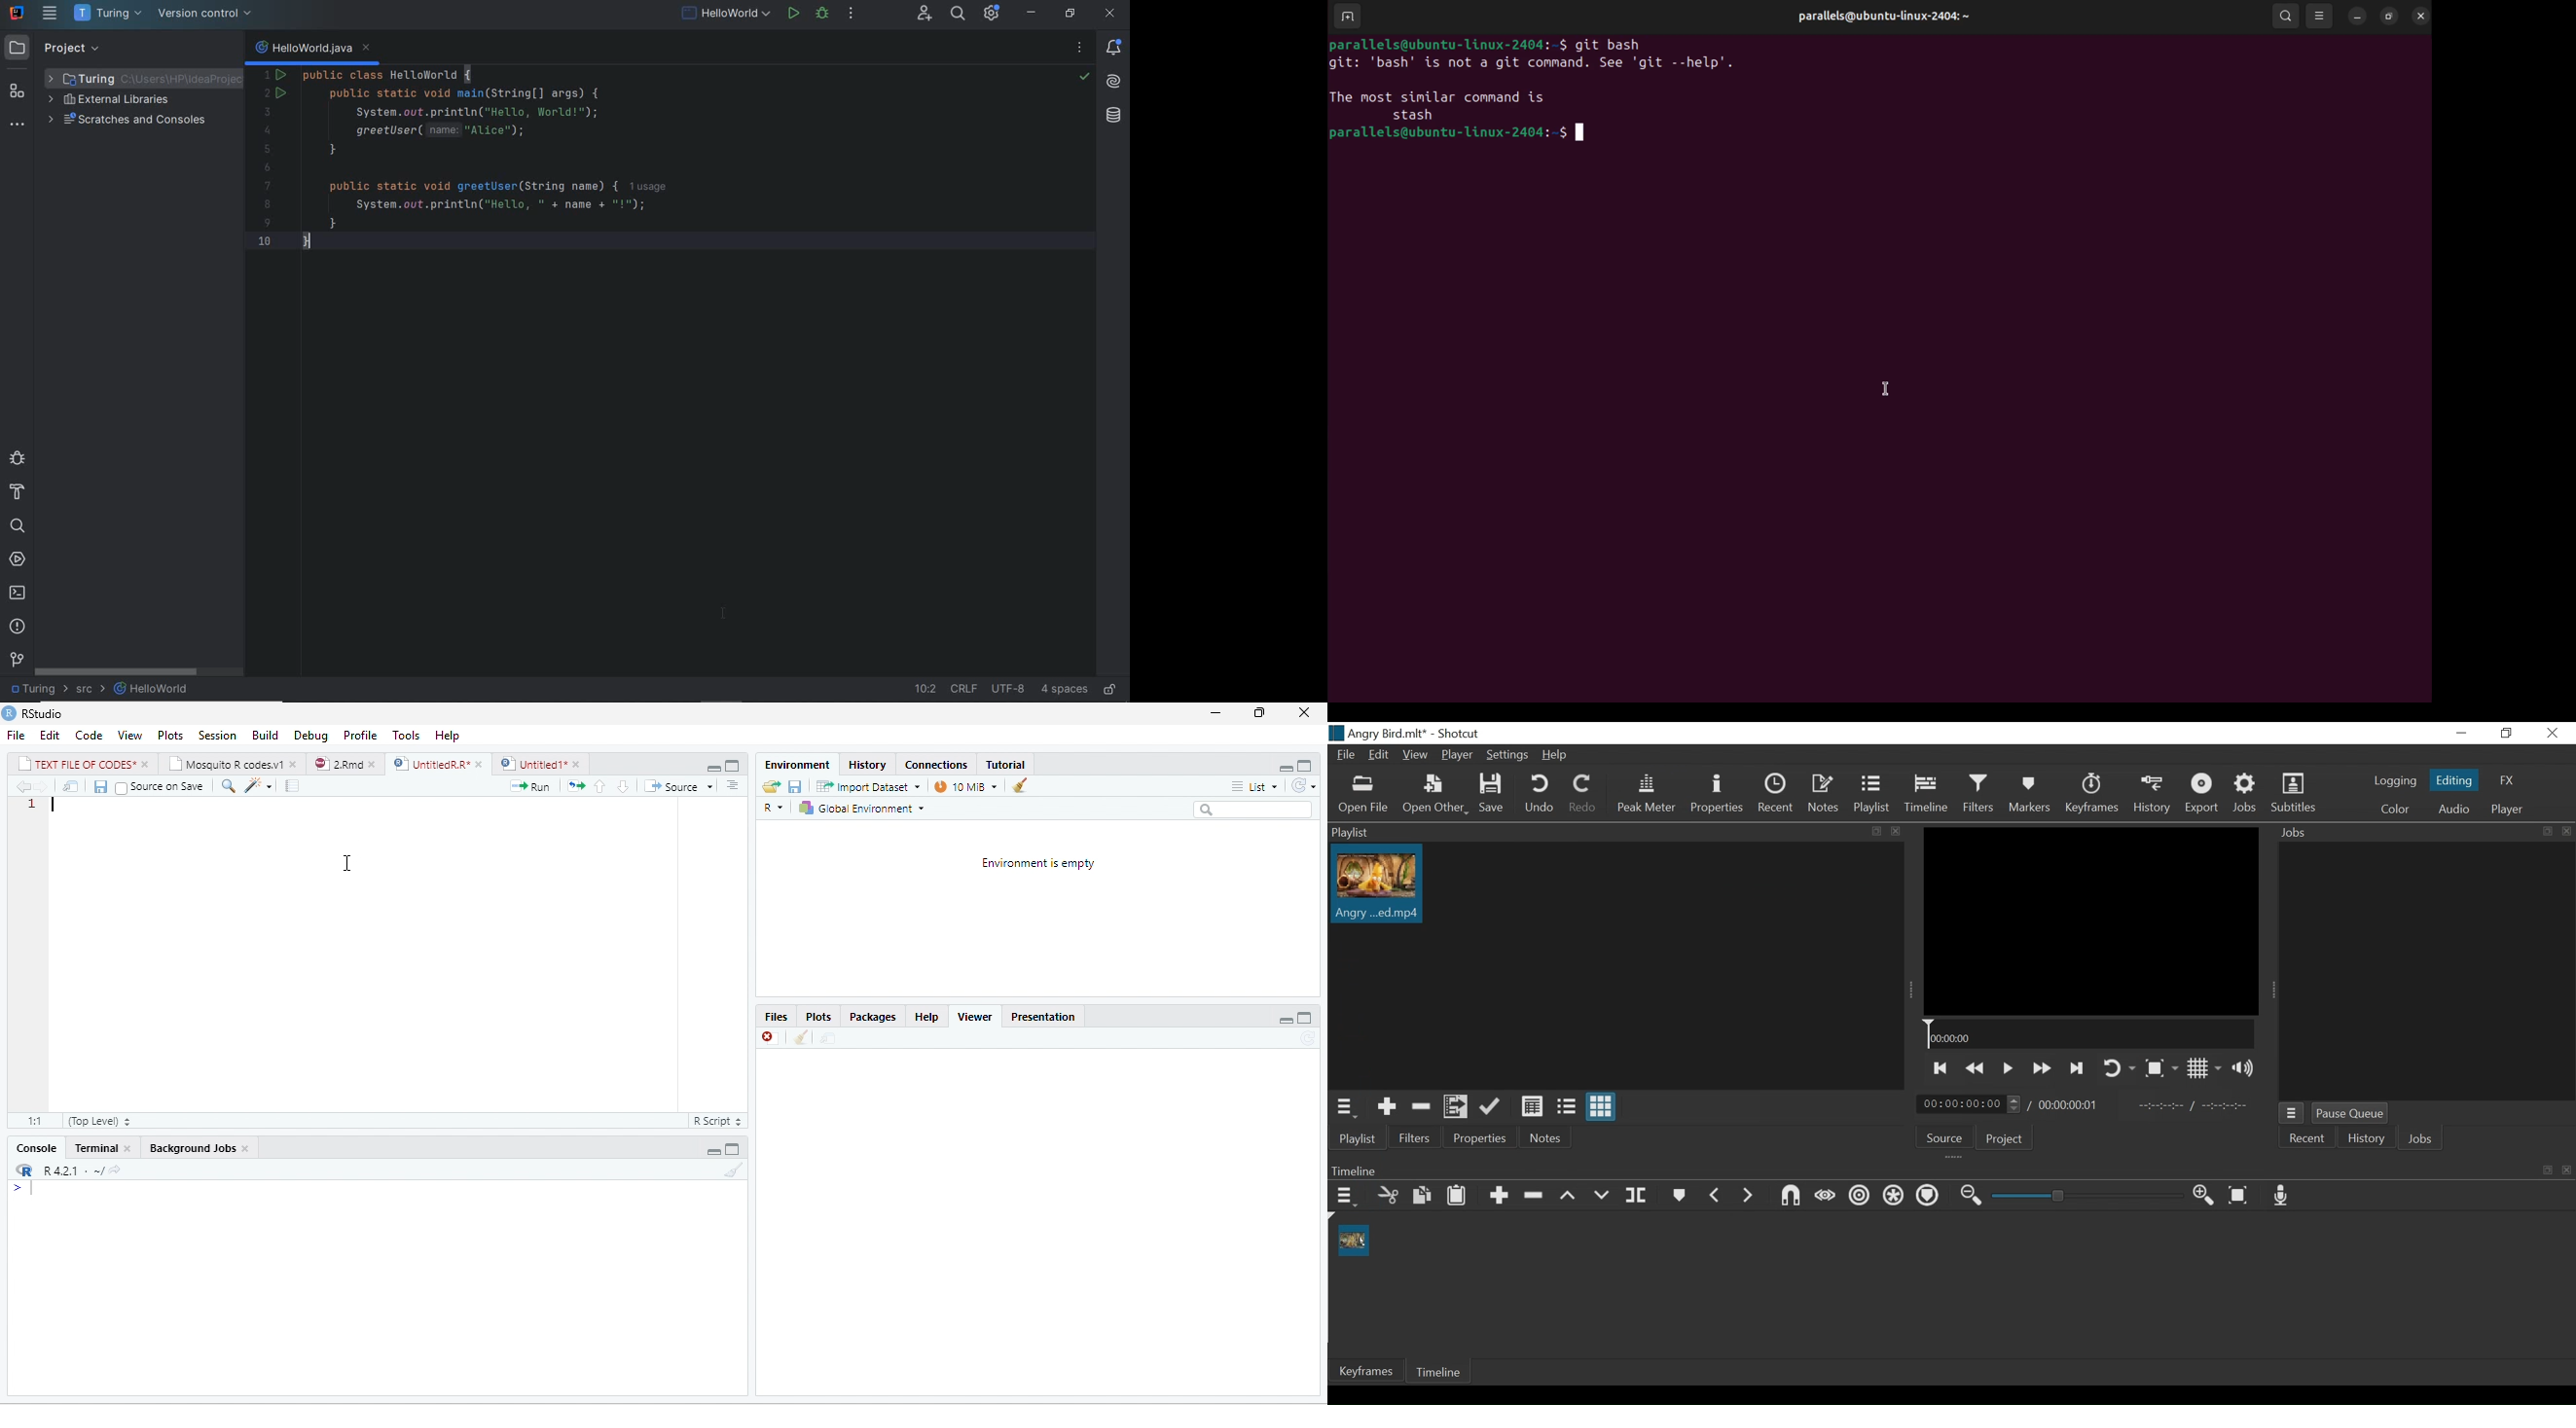 This screenshot has height=1428, width=2576. I want to click on Paste, so click(1458, 1195).